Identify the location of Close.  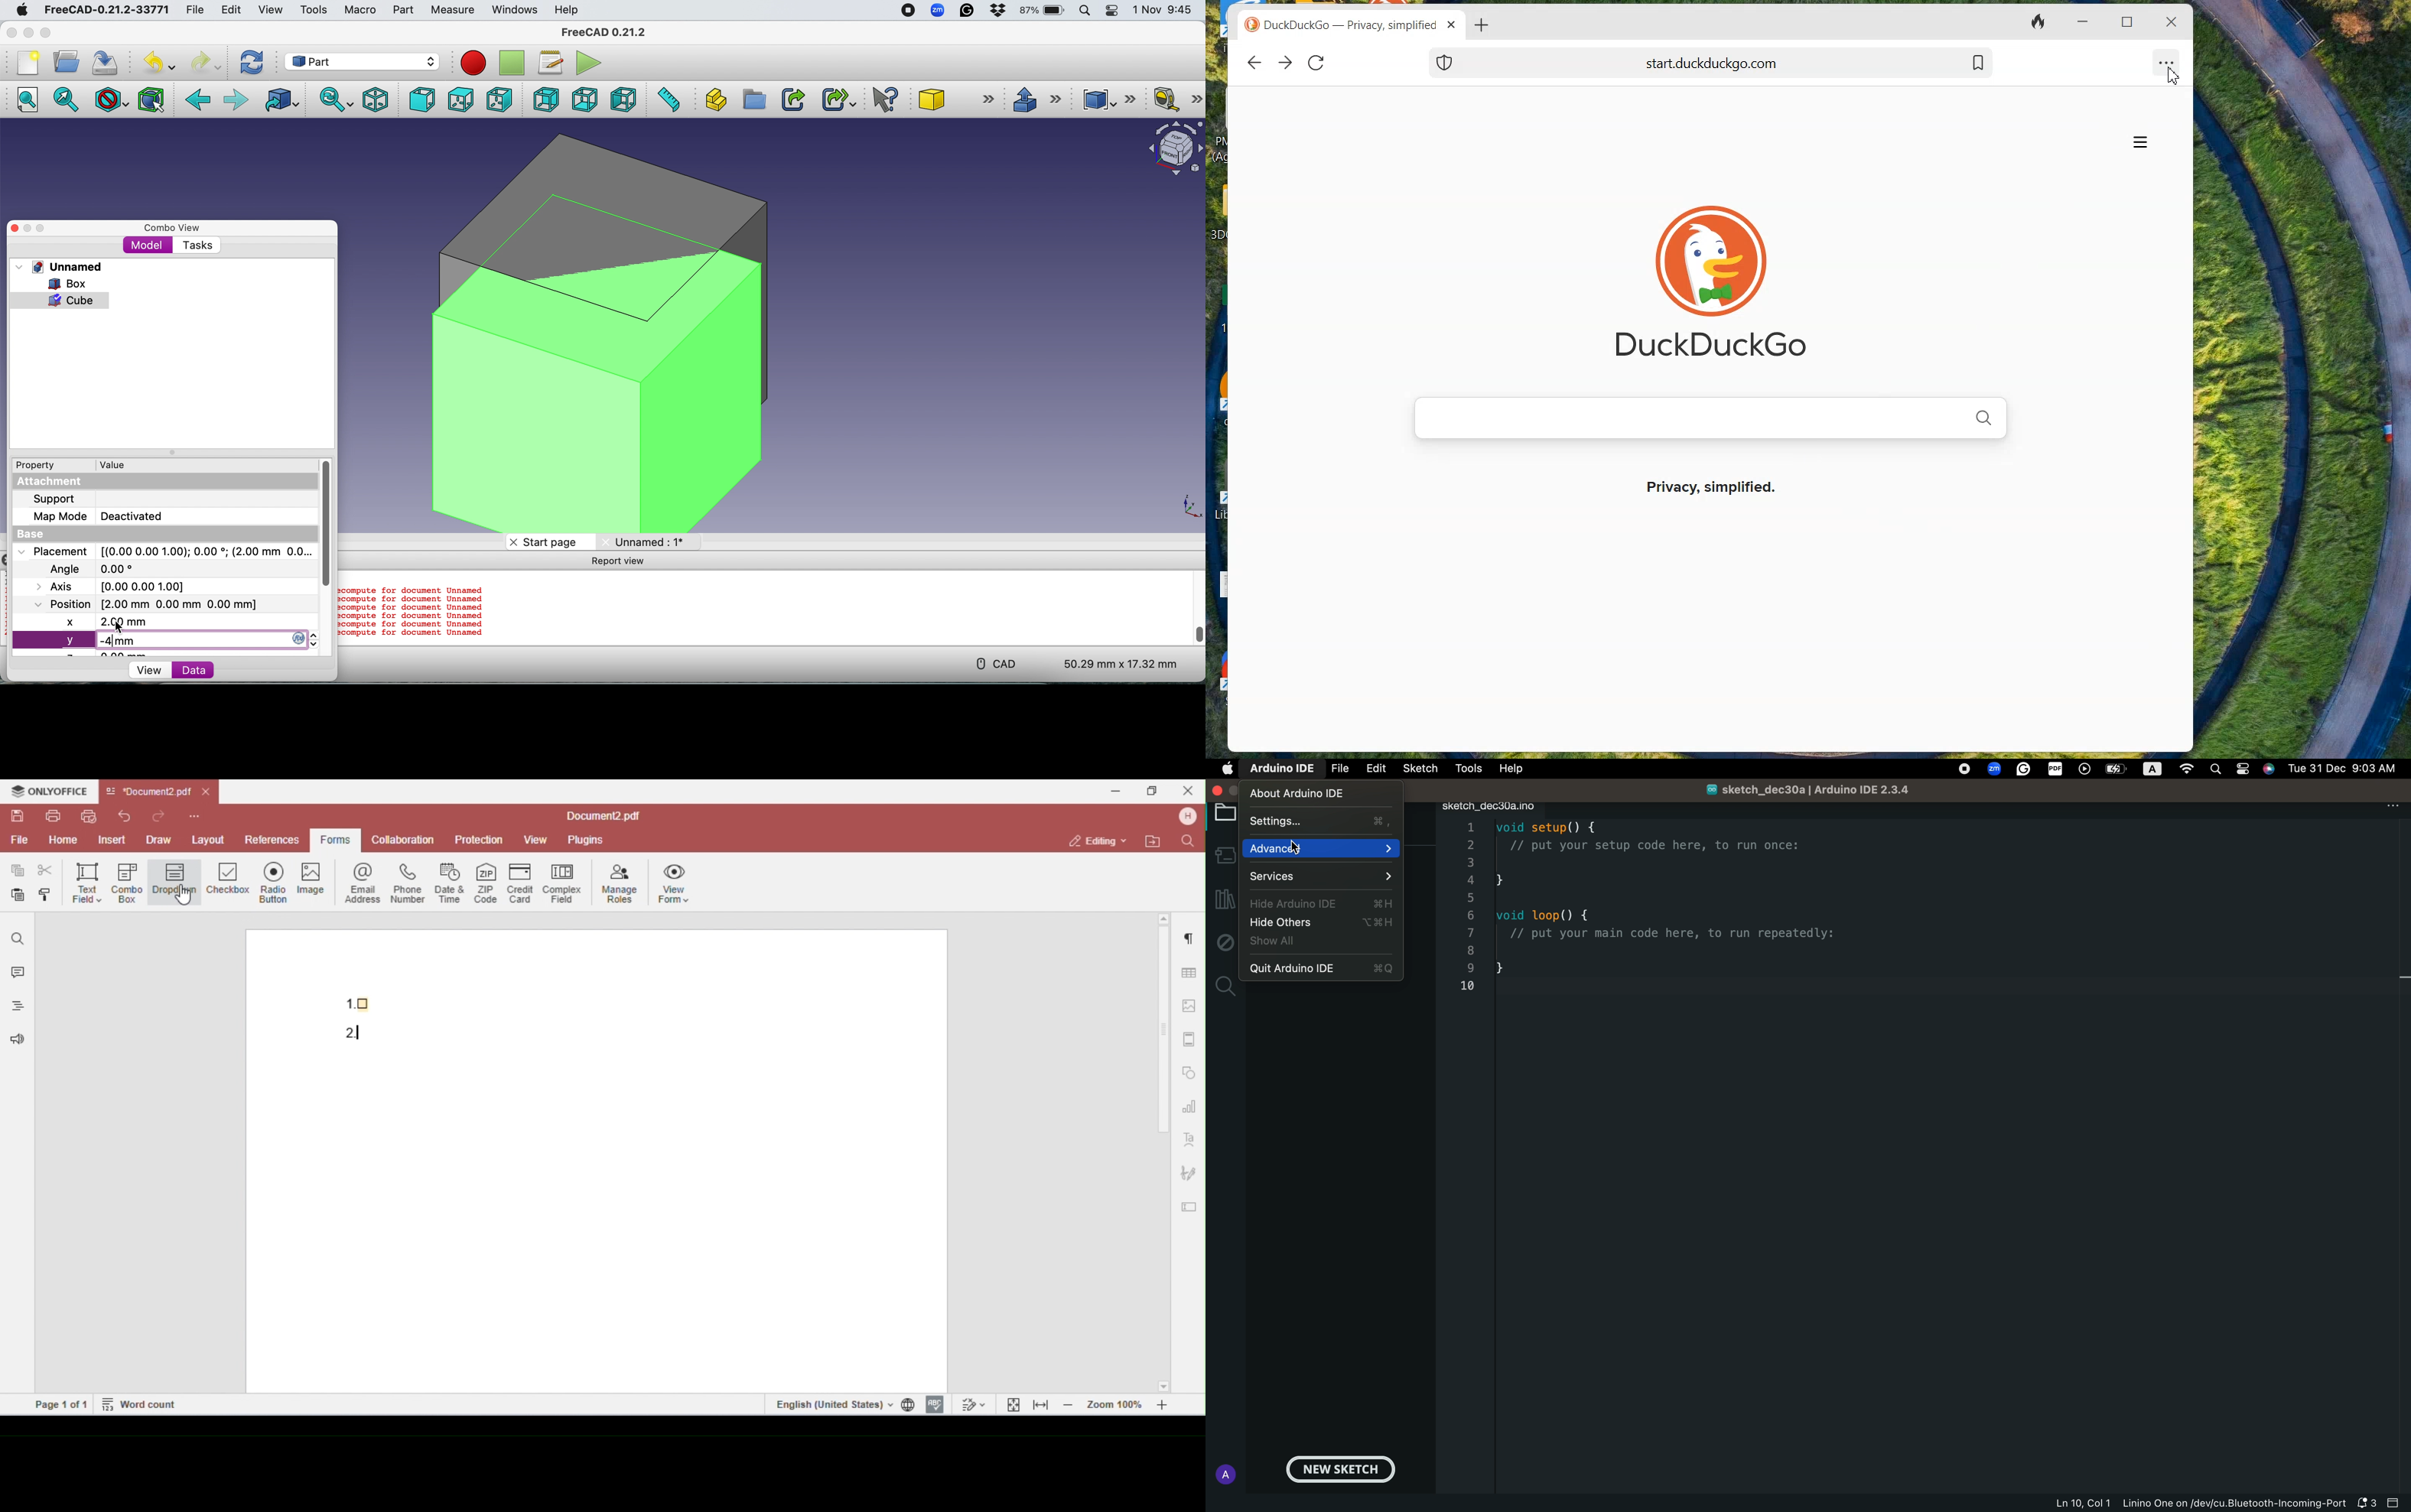
(12, 32).